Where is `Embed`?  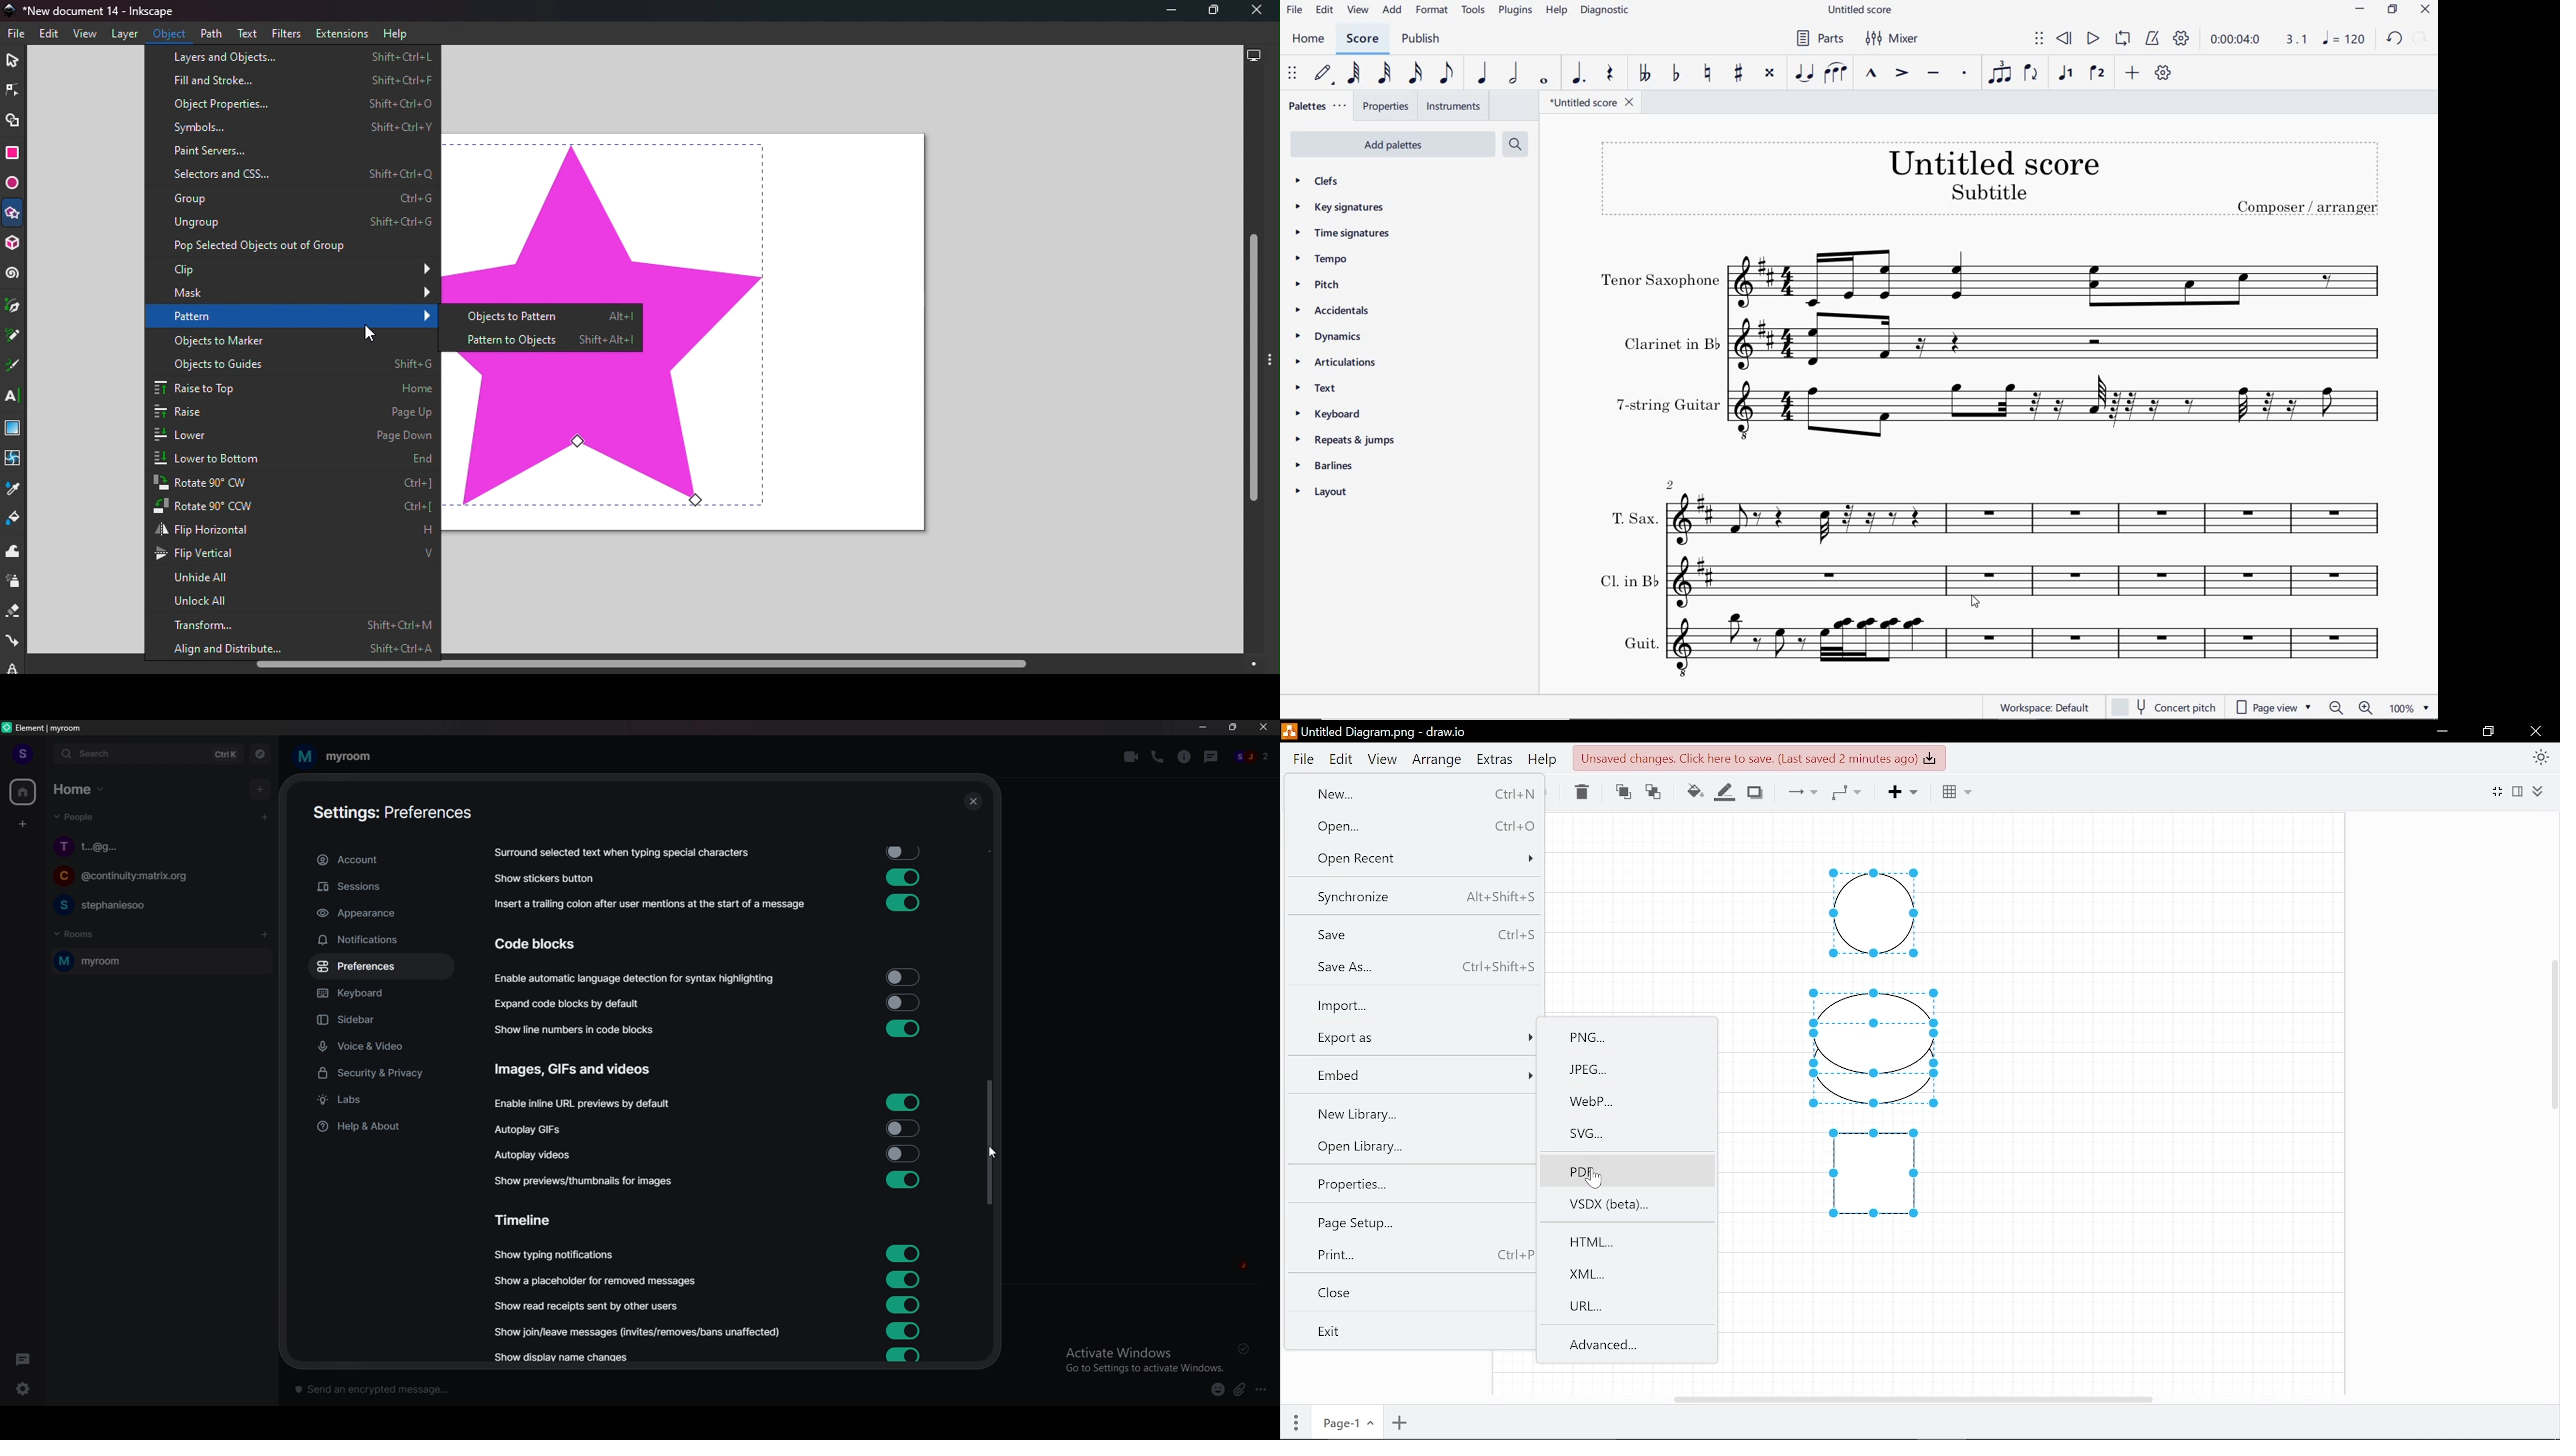
Embed is located at coordinates (1415, 1076).